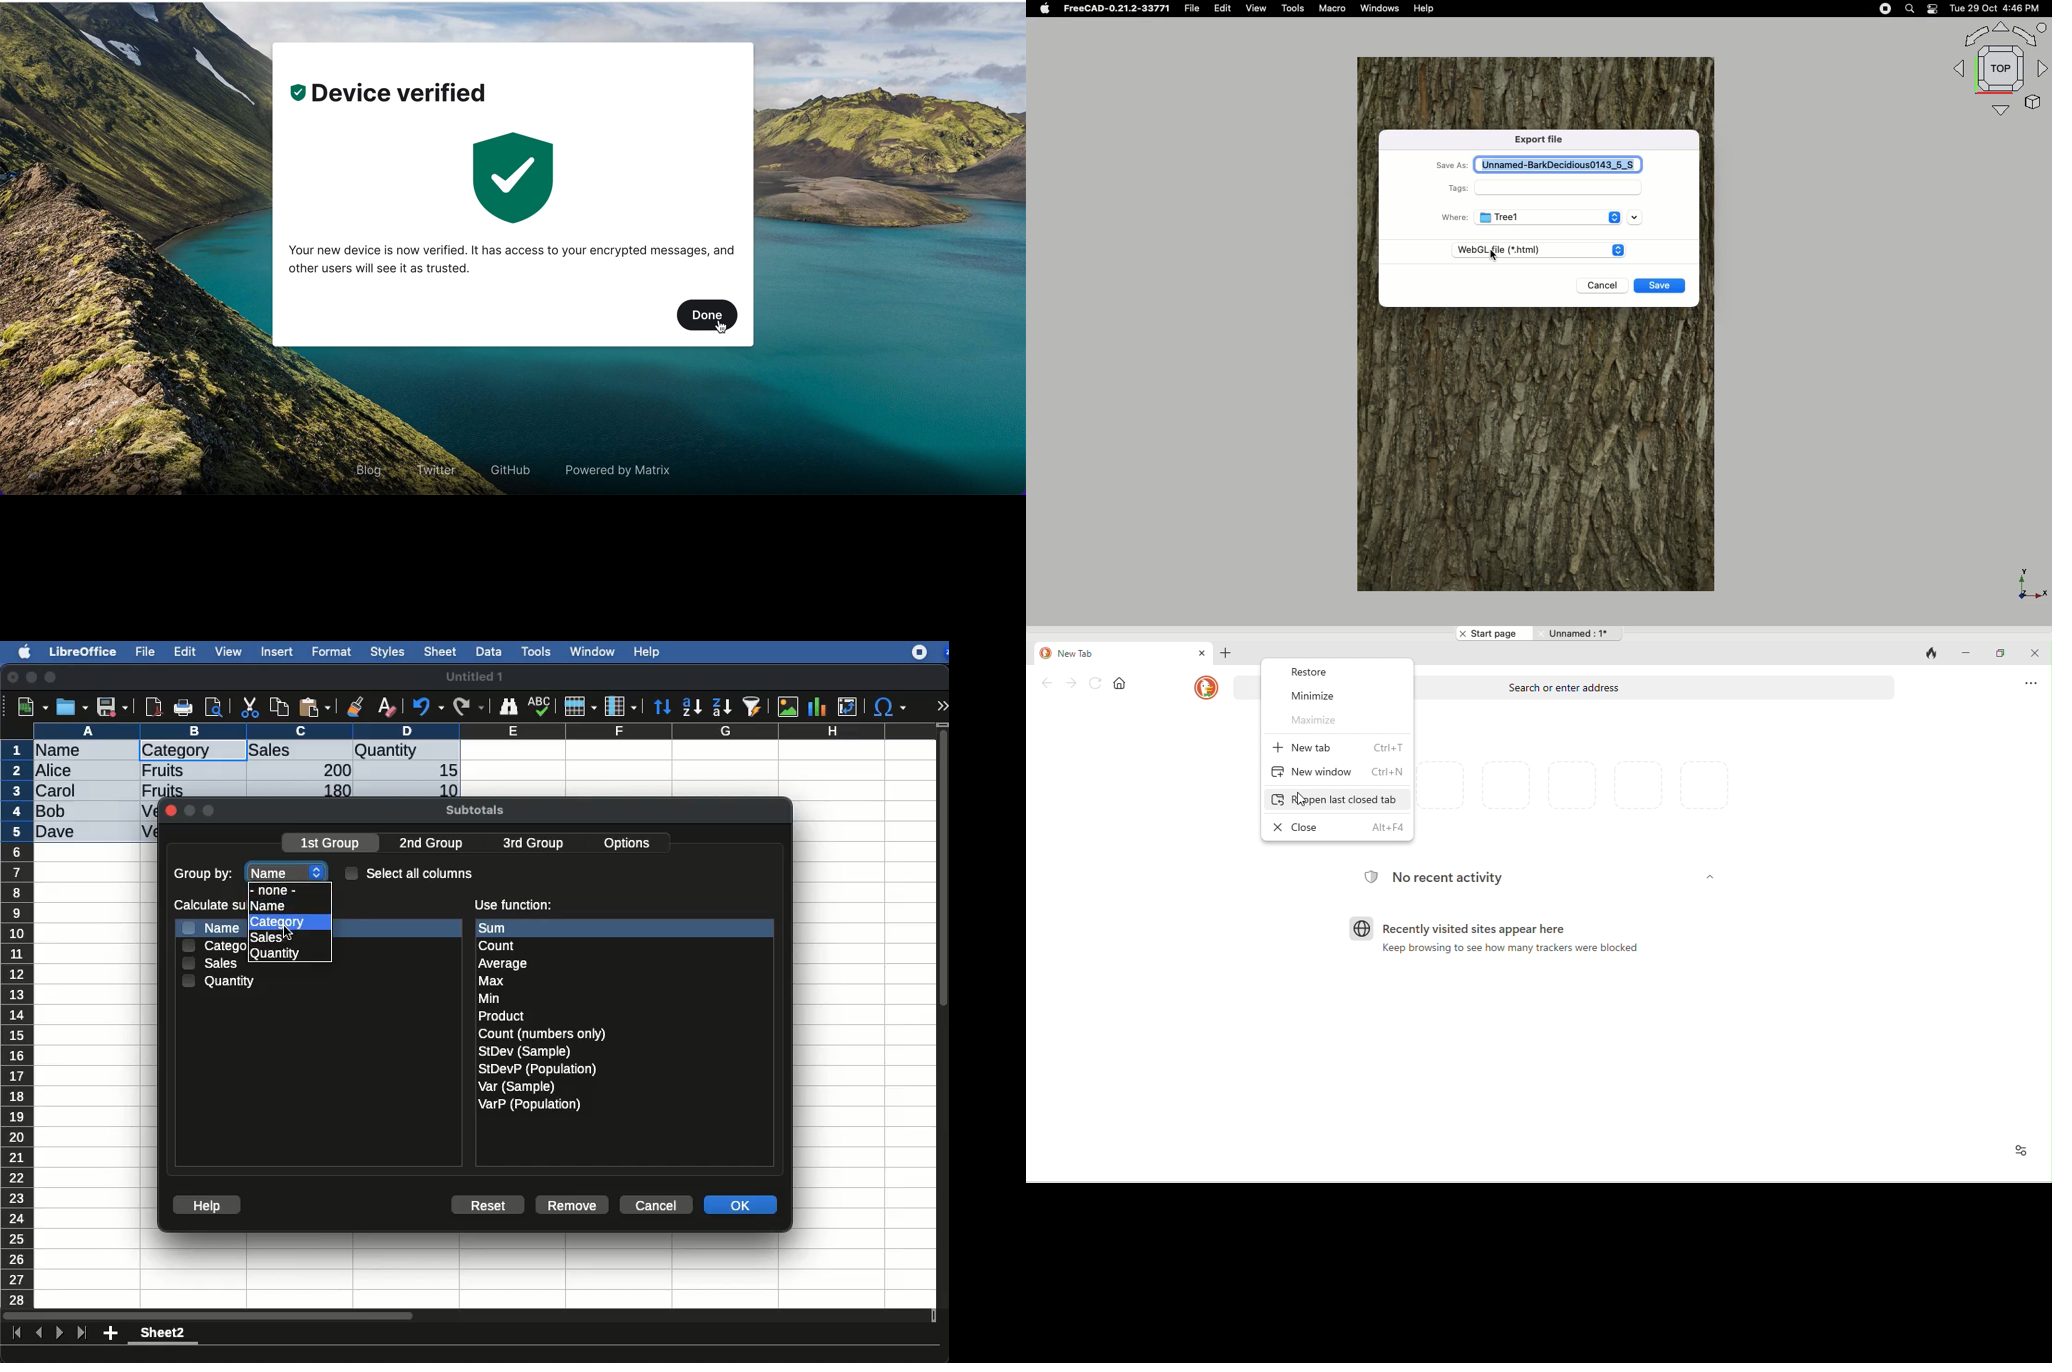  Describe the element at coordinates (163, 789) in the screenshot. I see `Fruits` at that location.